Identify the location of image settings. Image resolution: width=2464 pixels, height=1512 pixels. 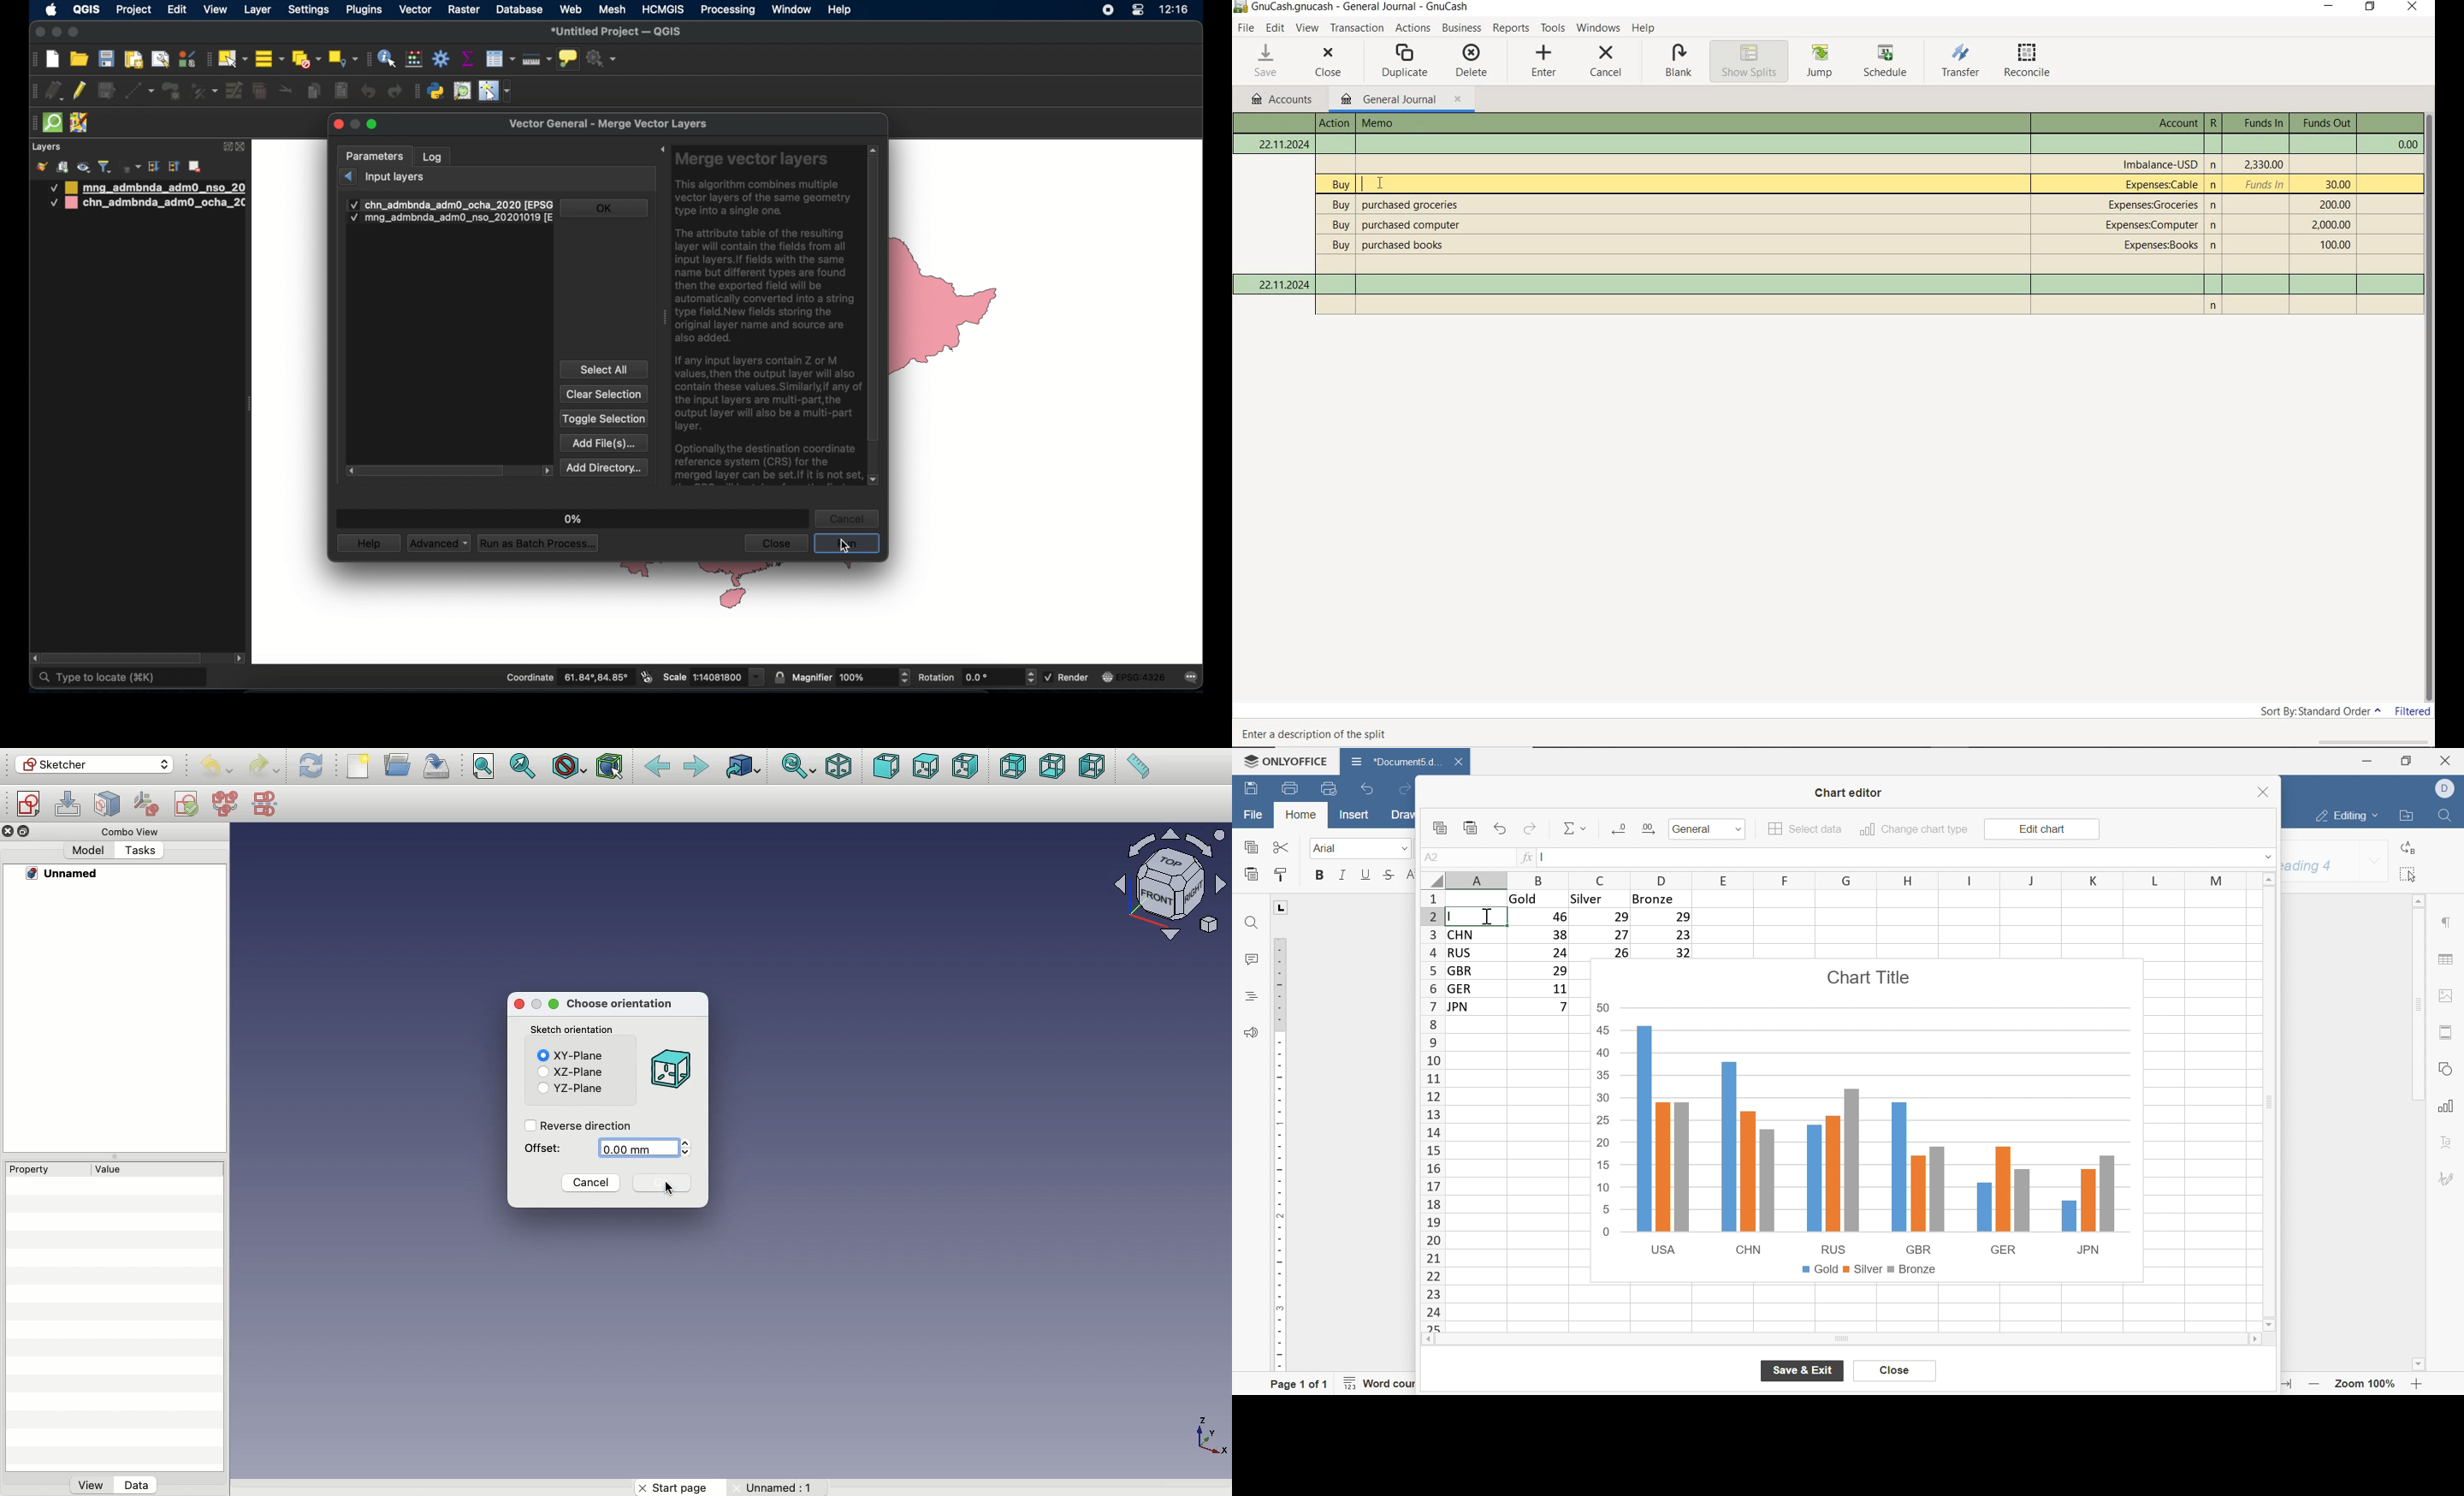
(2444, 996).